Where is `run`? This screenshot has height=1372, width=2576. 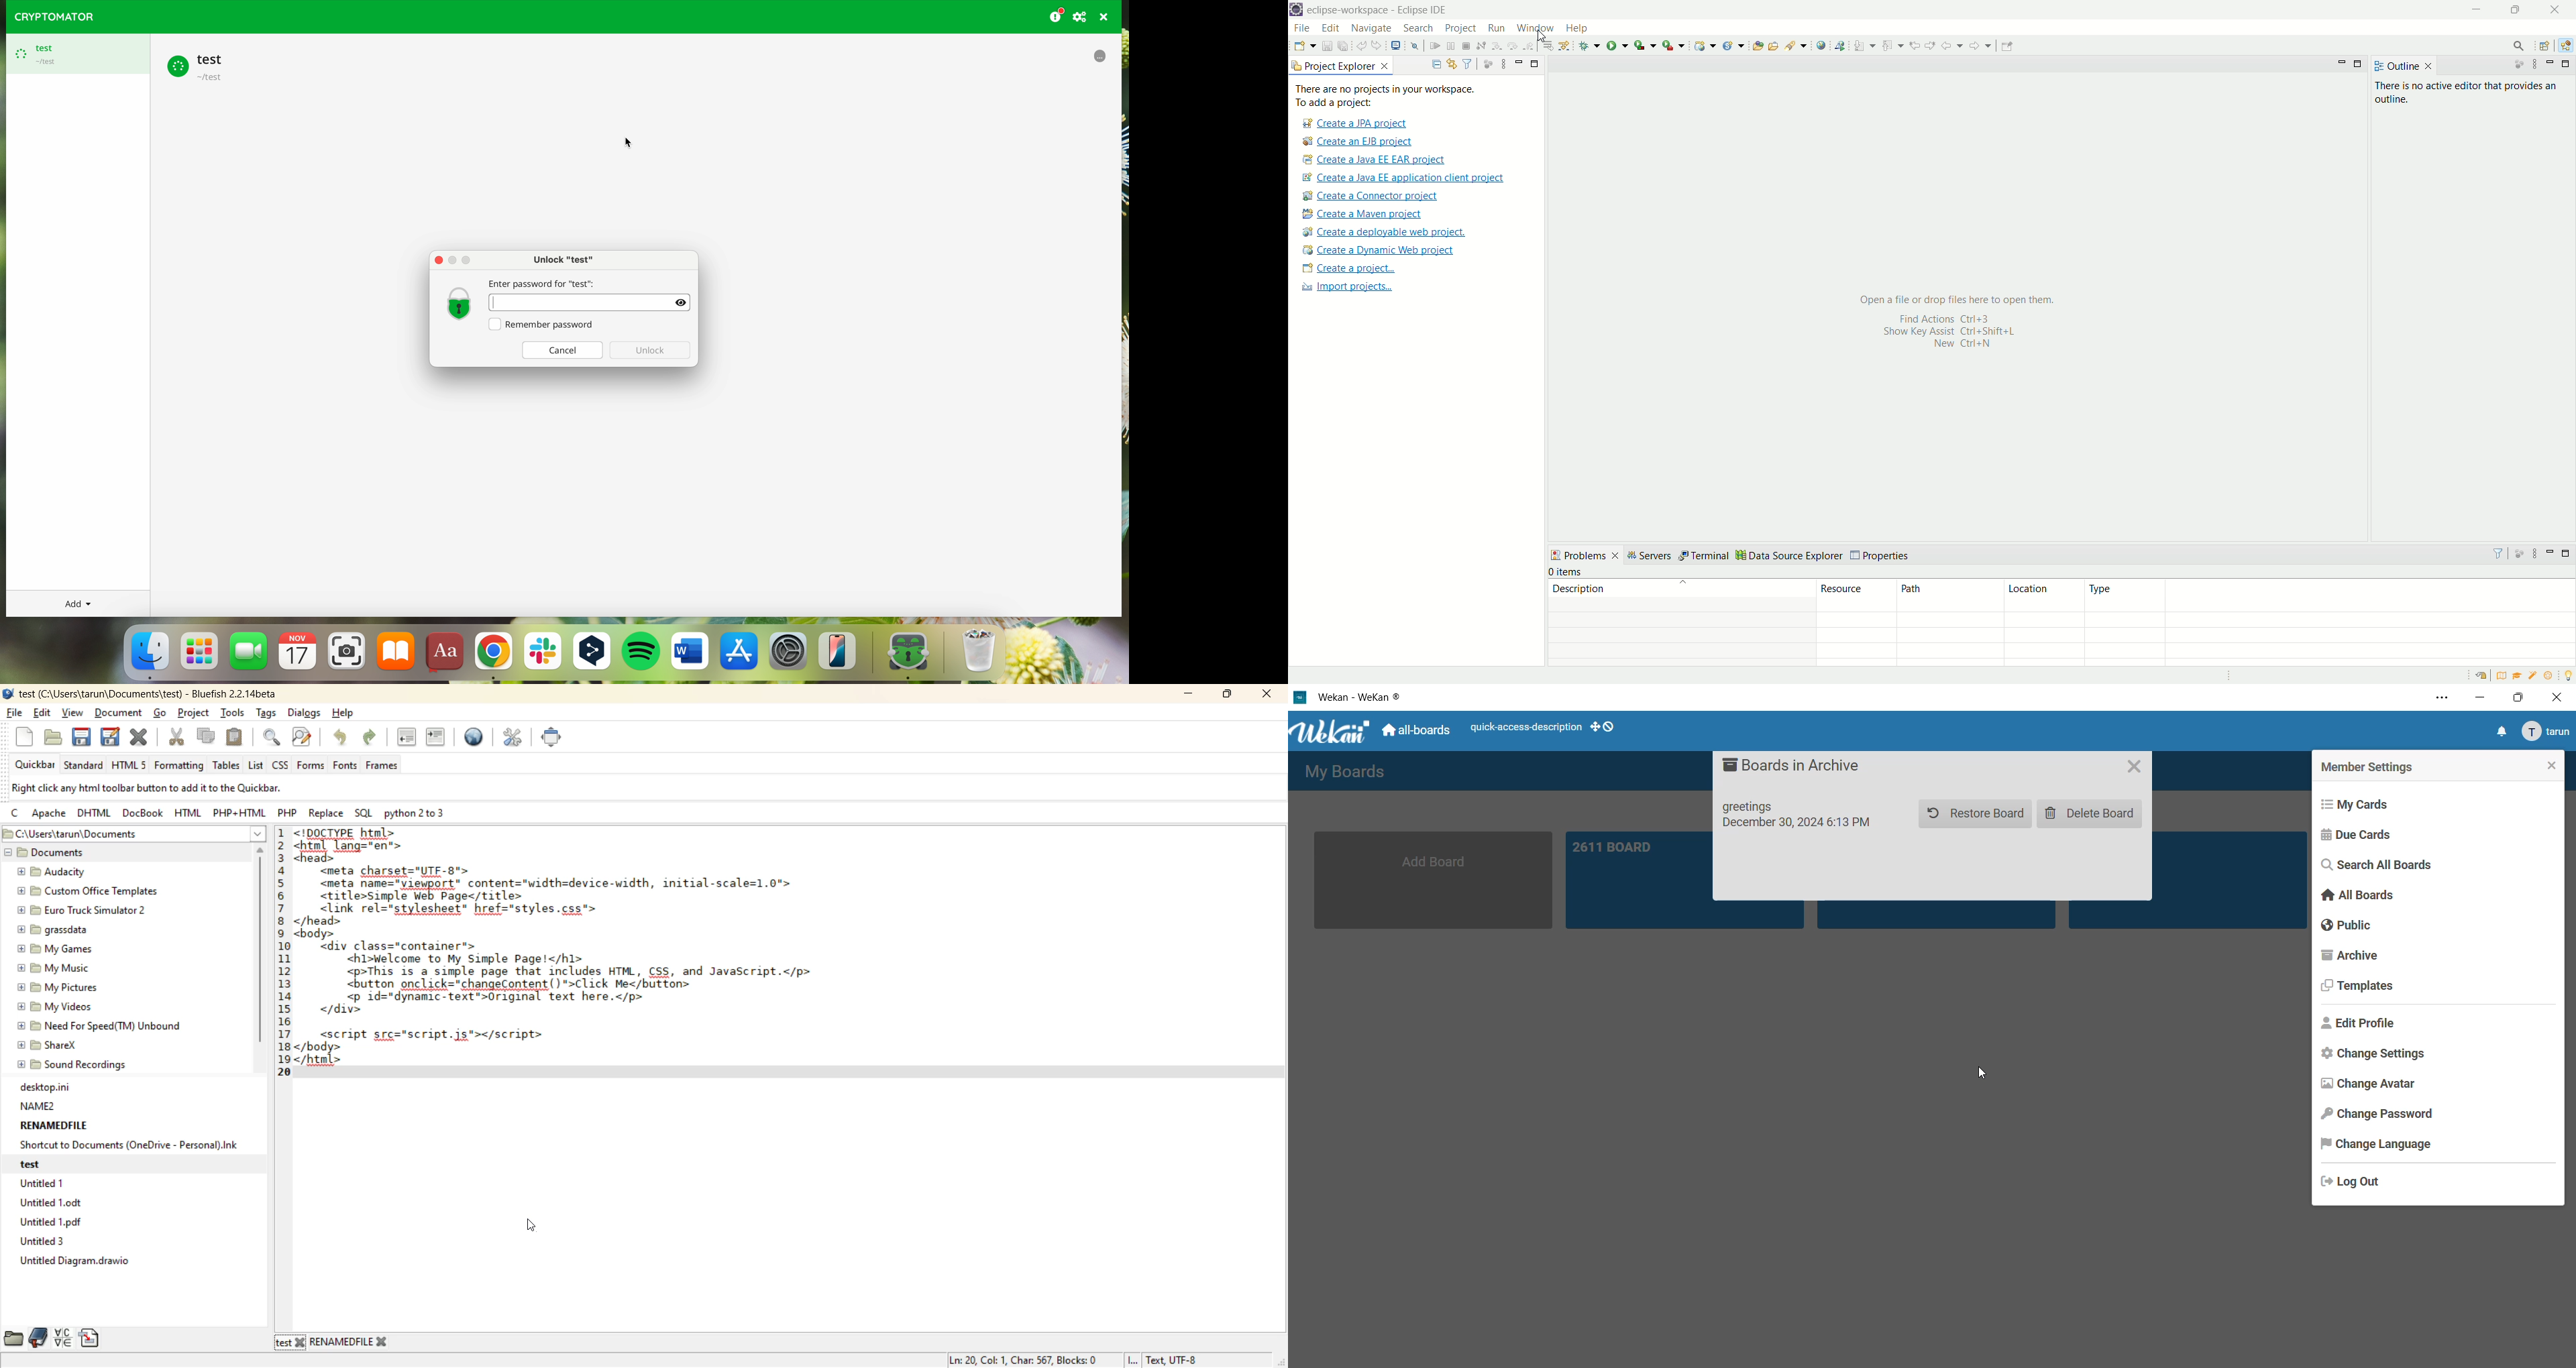
run is located at coordinates (1495, 27).